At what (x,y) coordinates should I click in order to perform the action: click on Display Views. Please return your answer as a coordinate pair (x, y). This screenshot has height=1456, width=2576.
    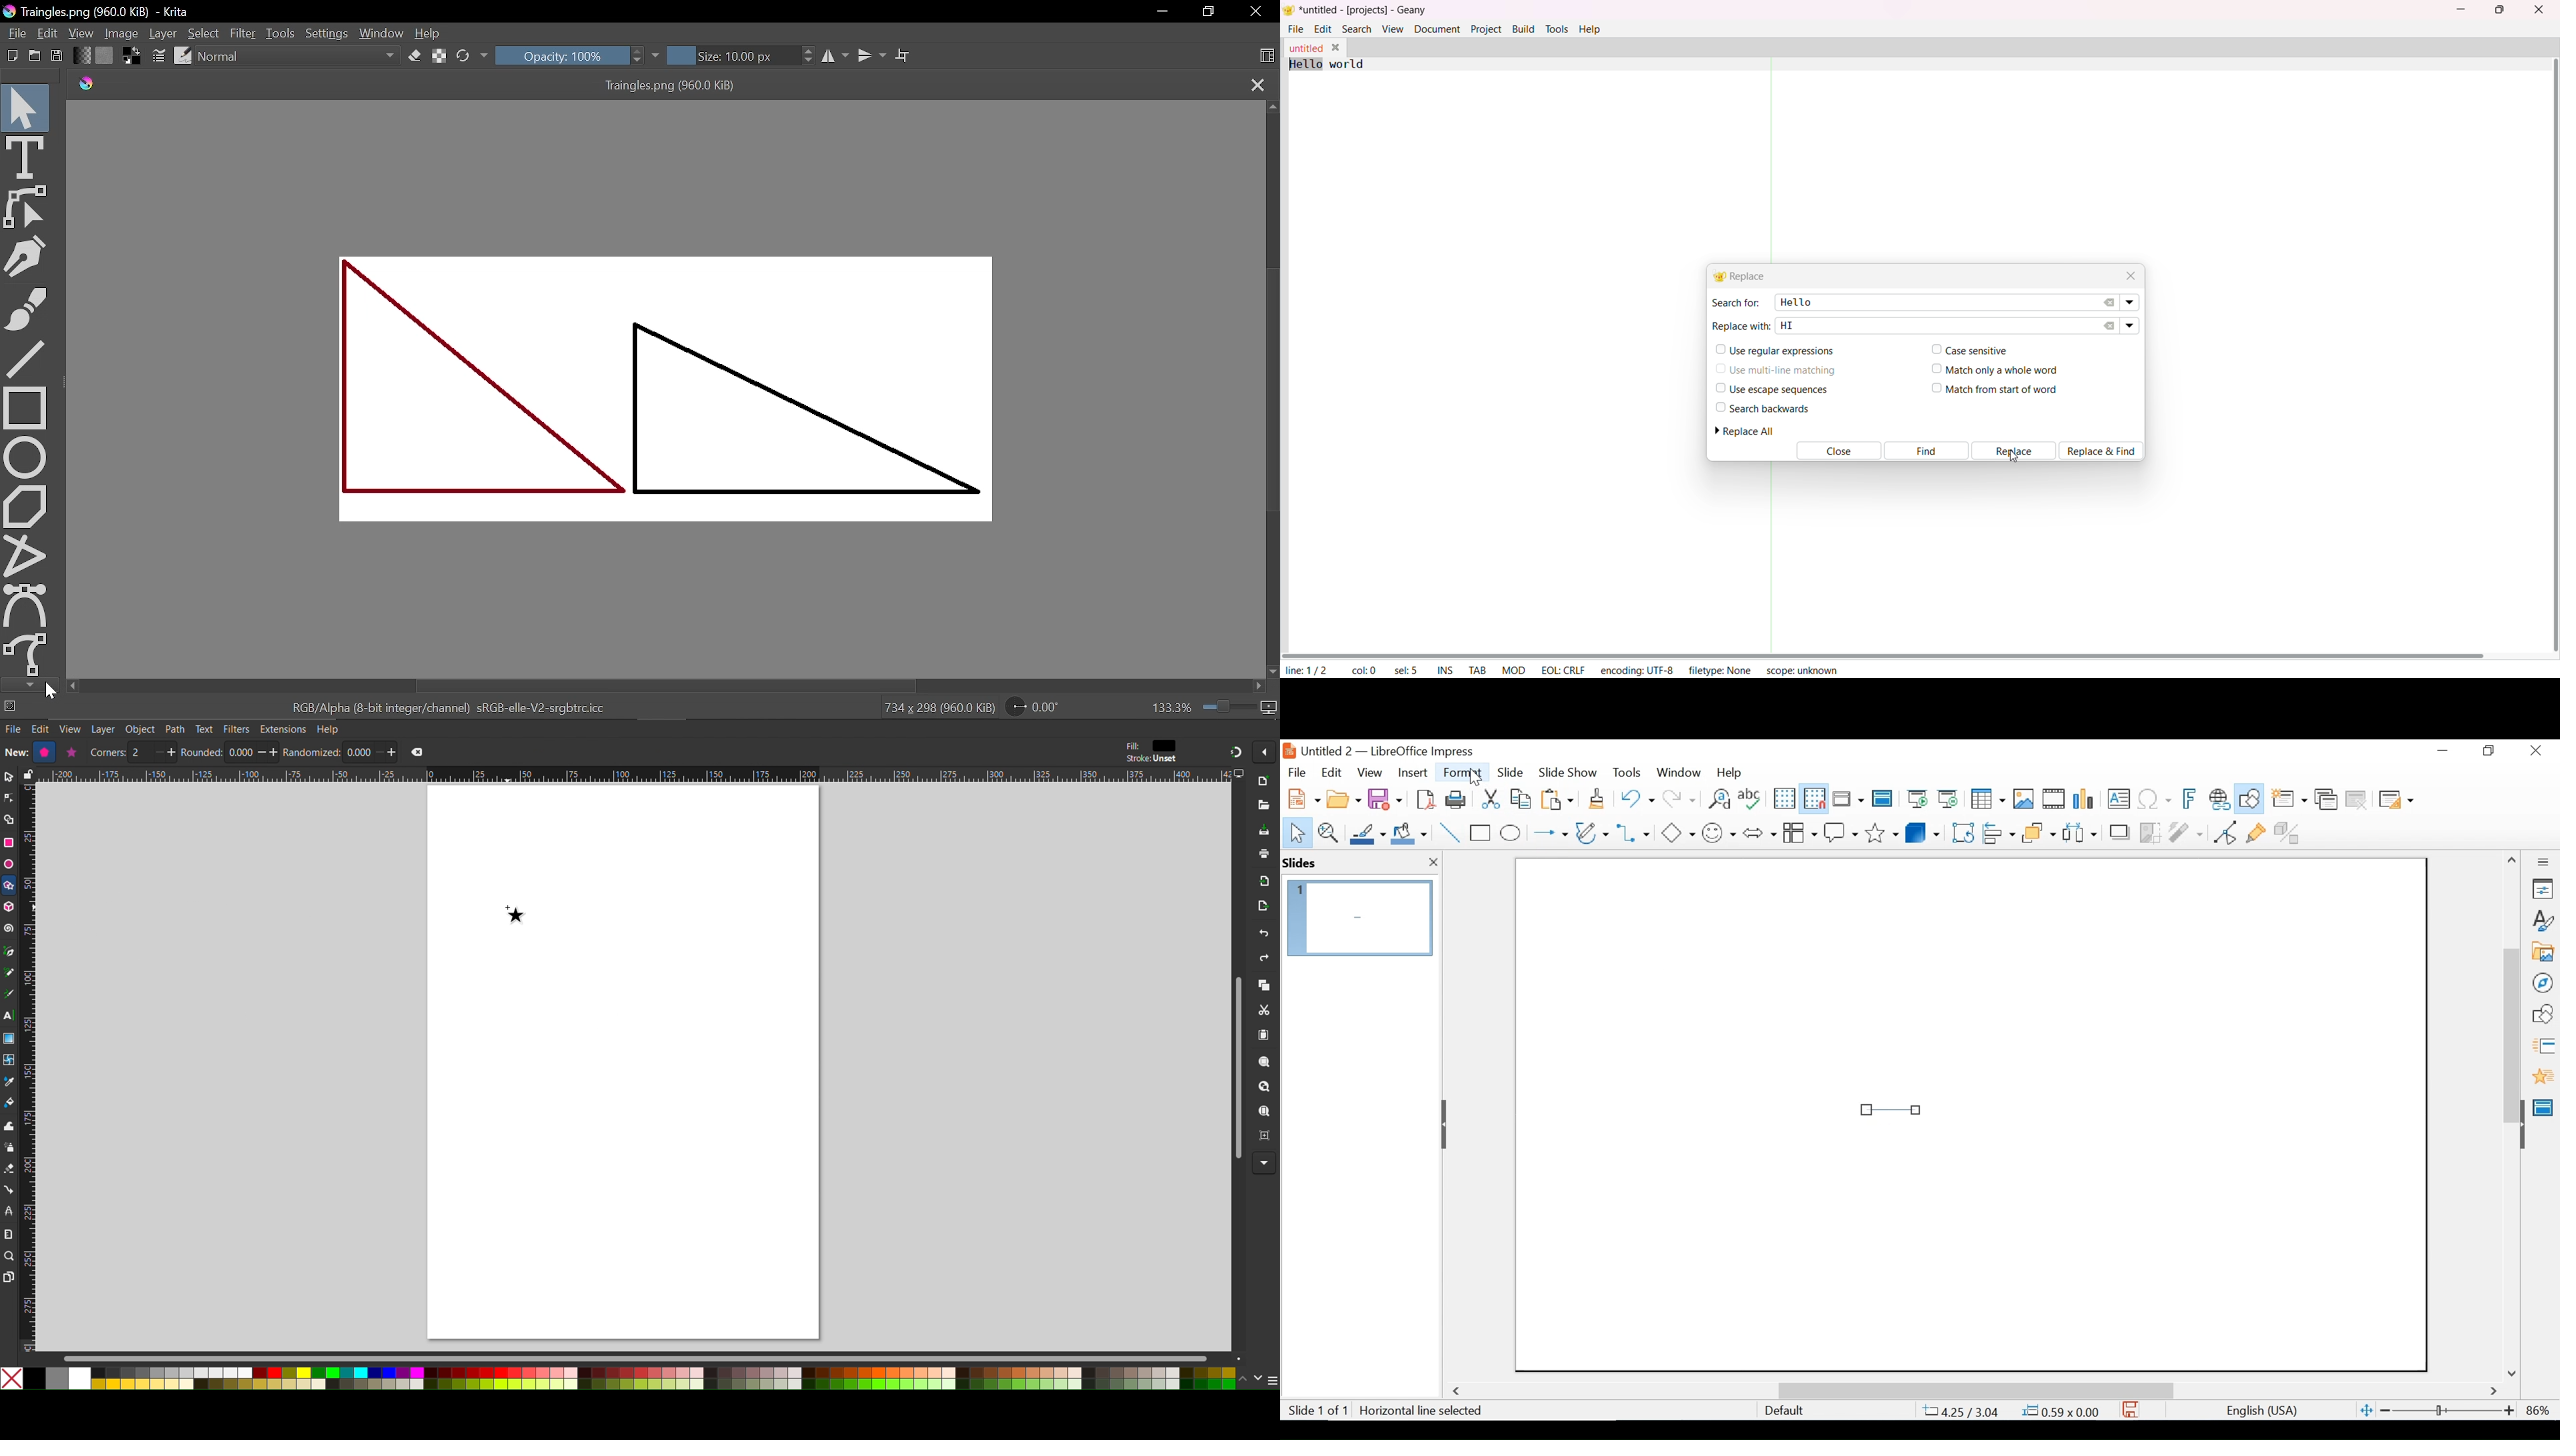
    Looking at the image, I should click on (1847, 800).